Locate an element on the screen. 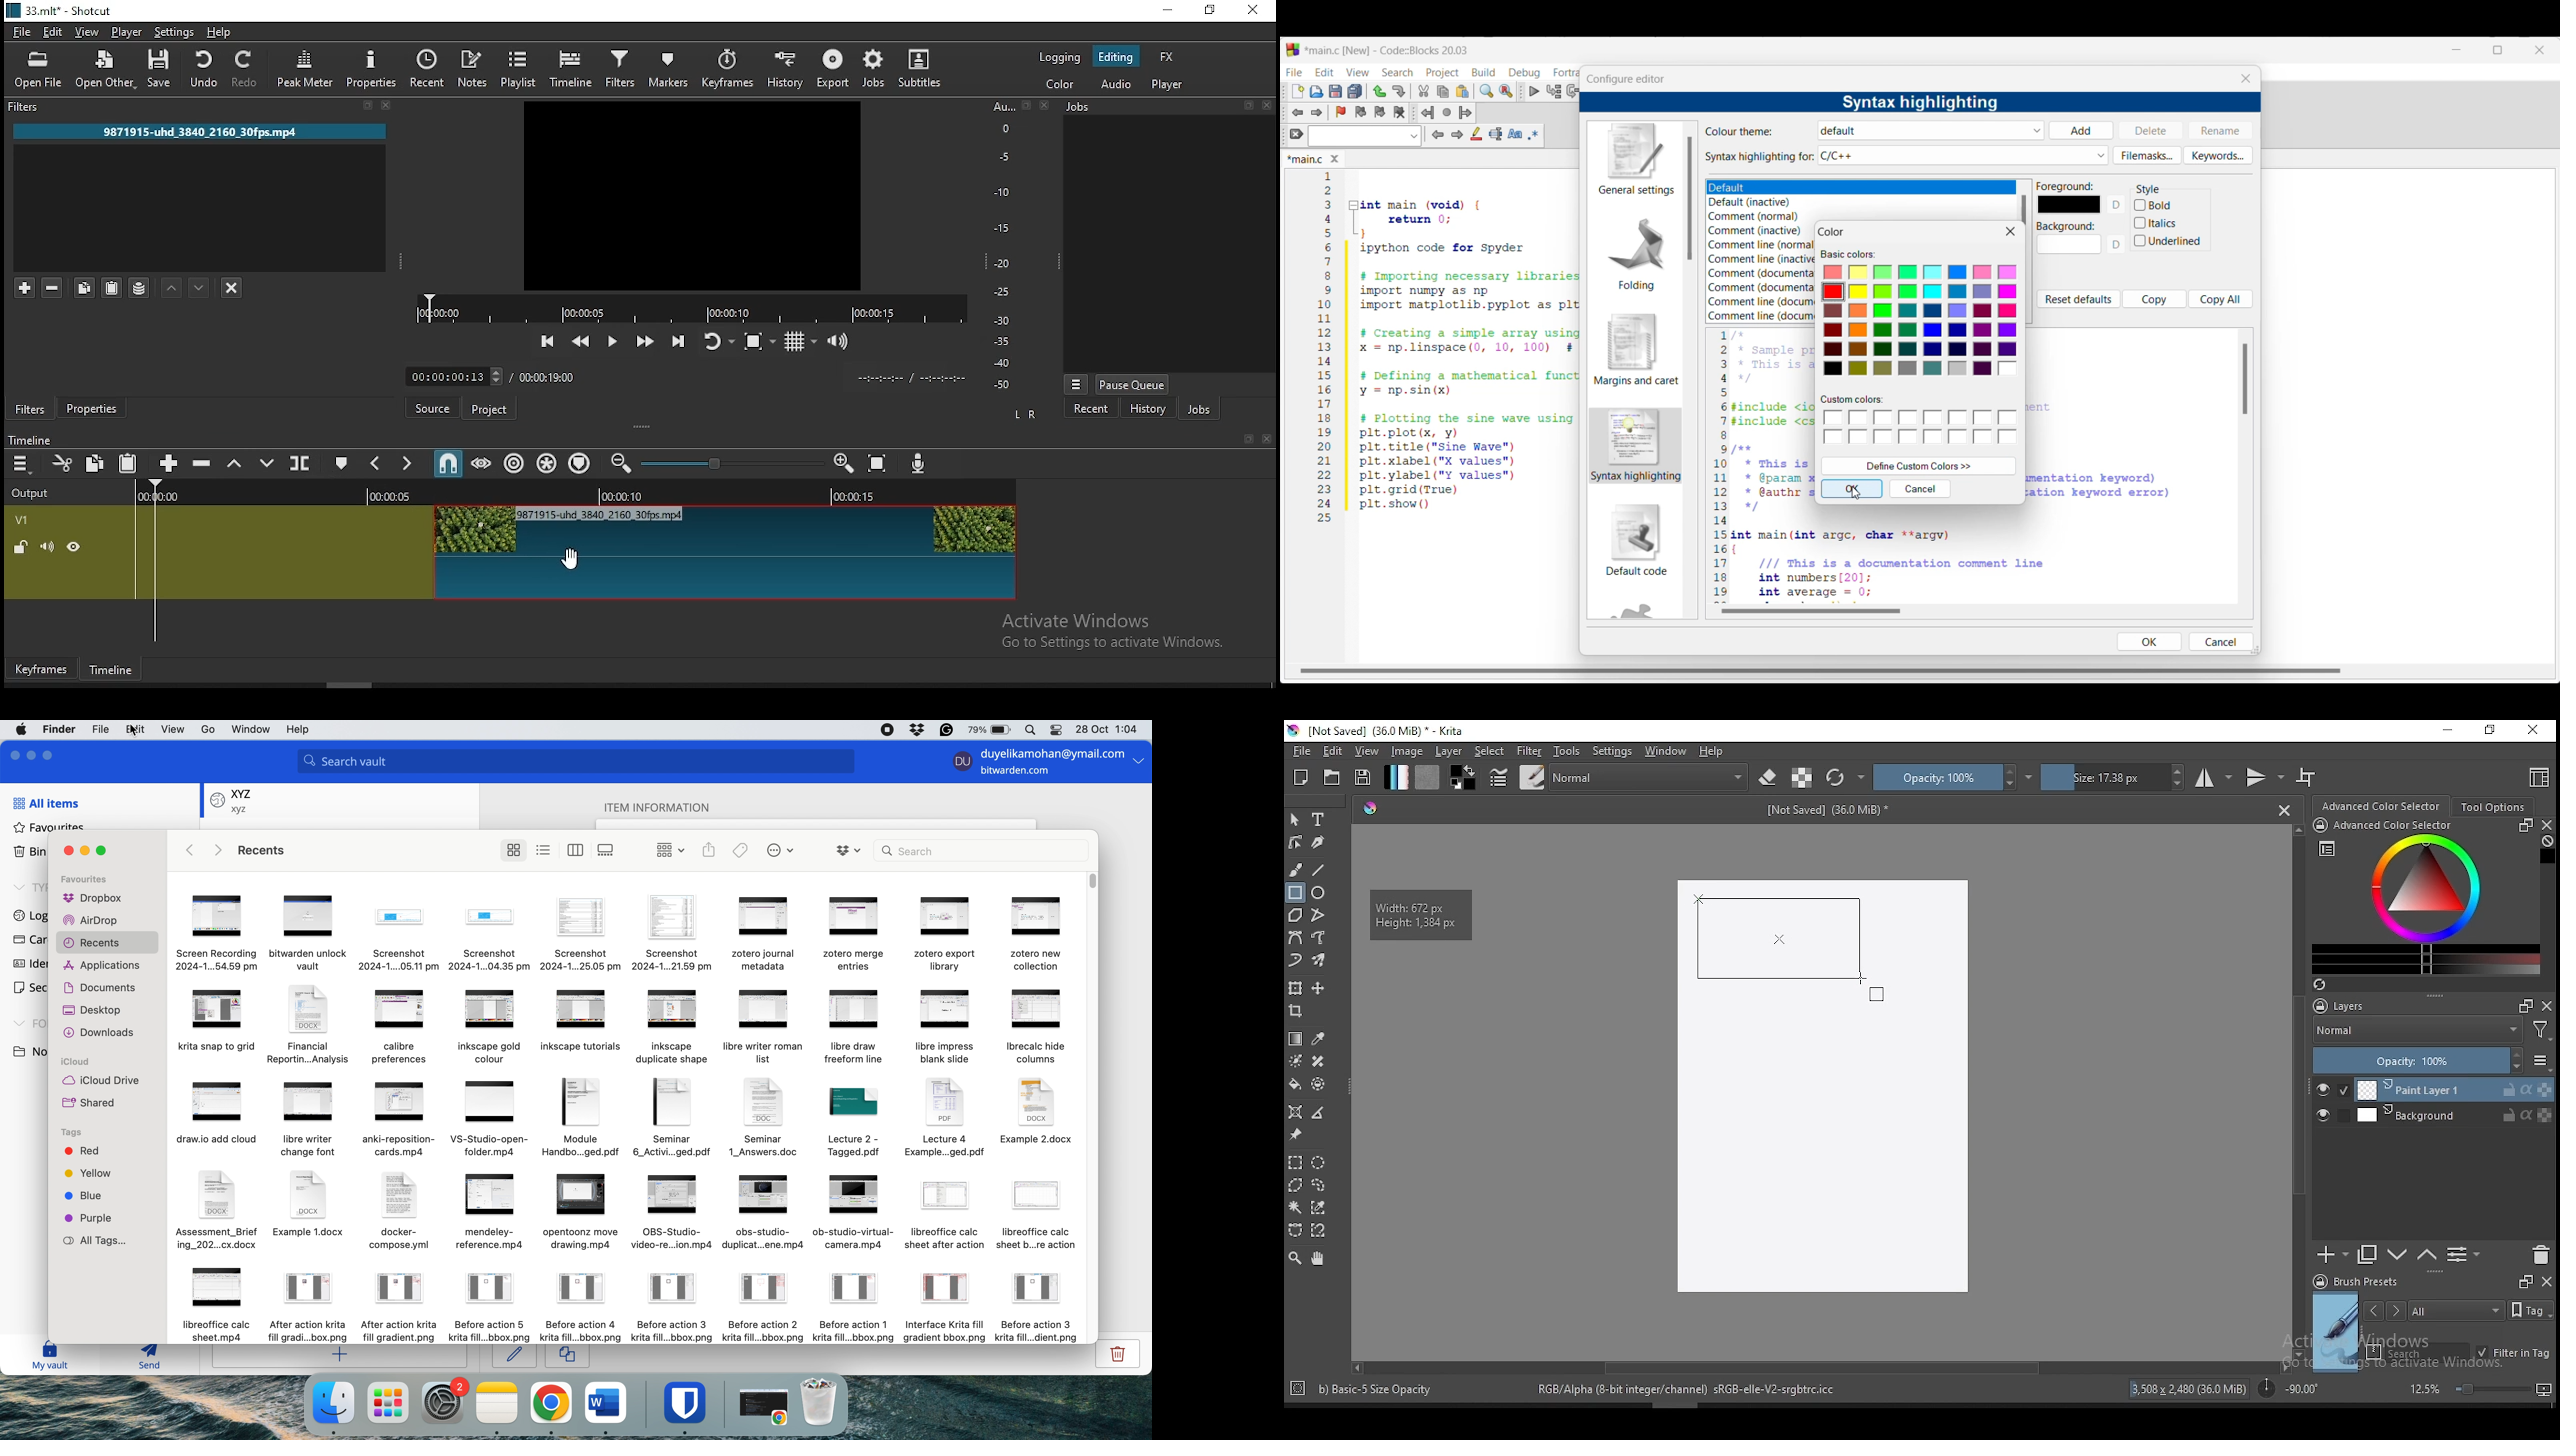  Clear bookmarks is located at coordinates (1399, 113).